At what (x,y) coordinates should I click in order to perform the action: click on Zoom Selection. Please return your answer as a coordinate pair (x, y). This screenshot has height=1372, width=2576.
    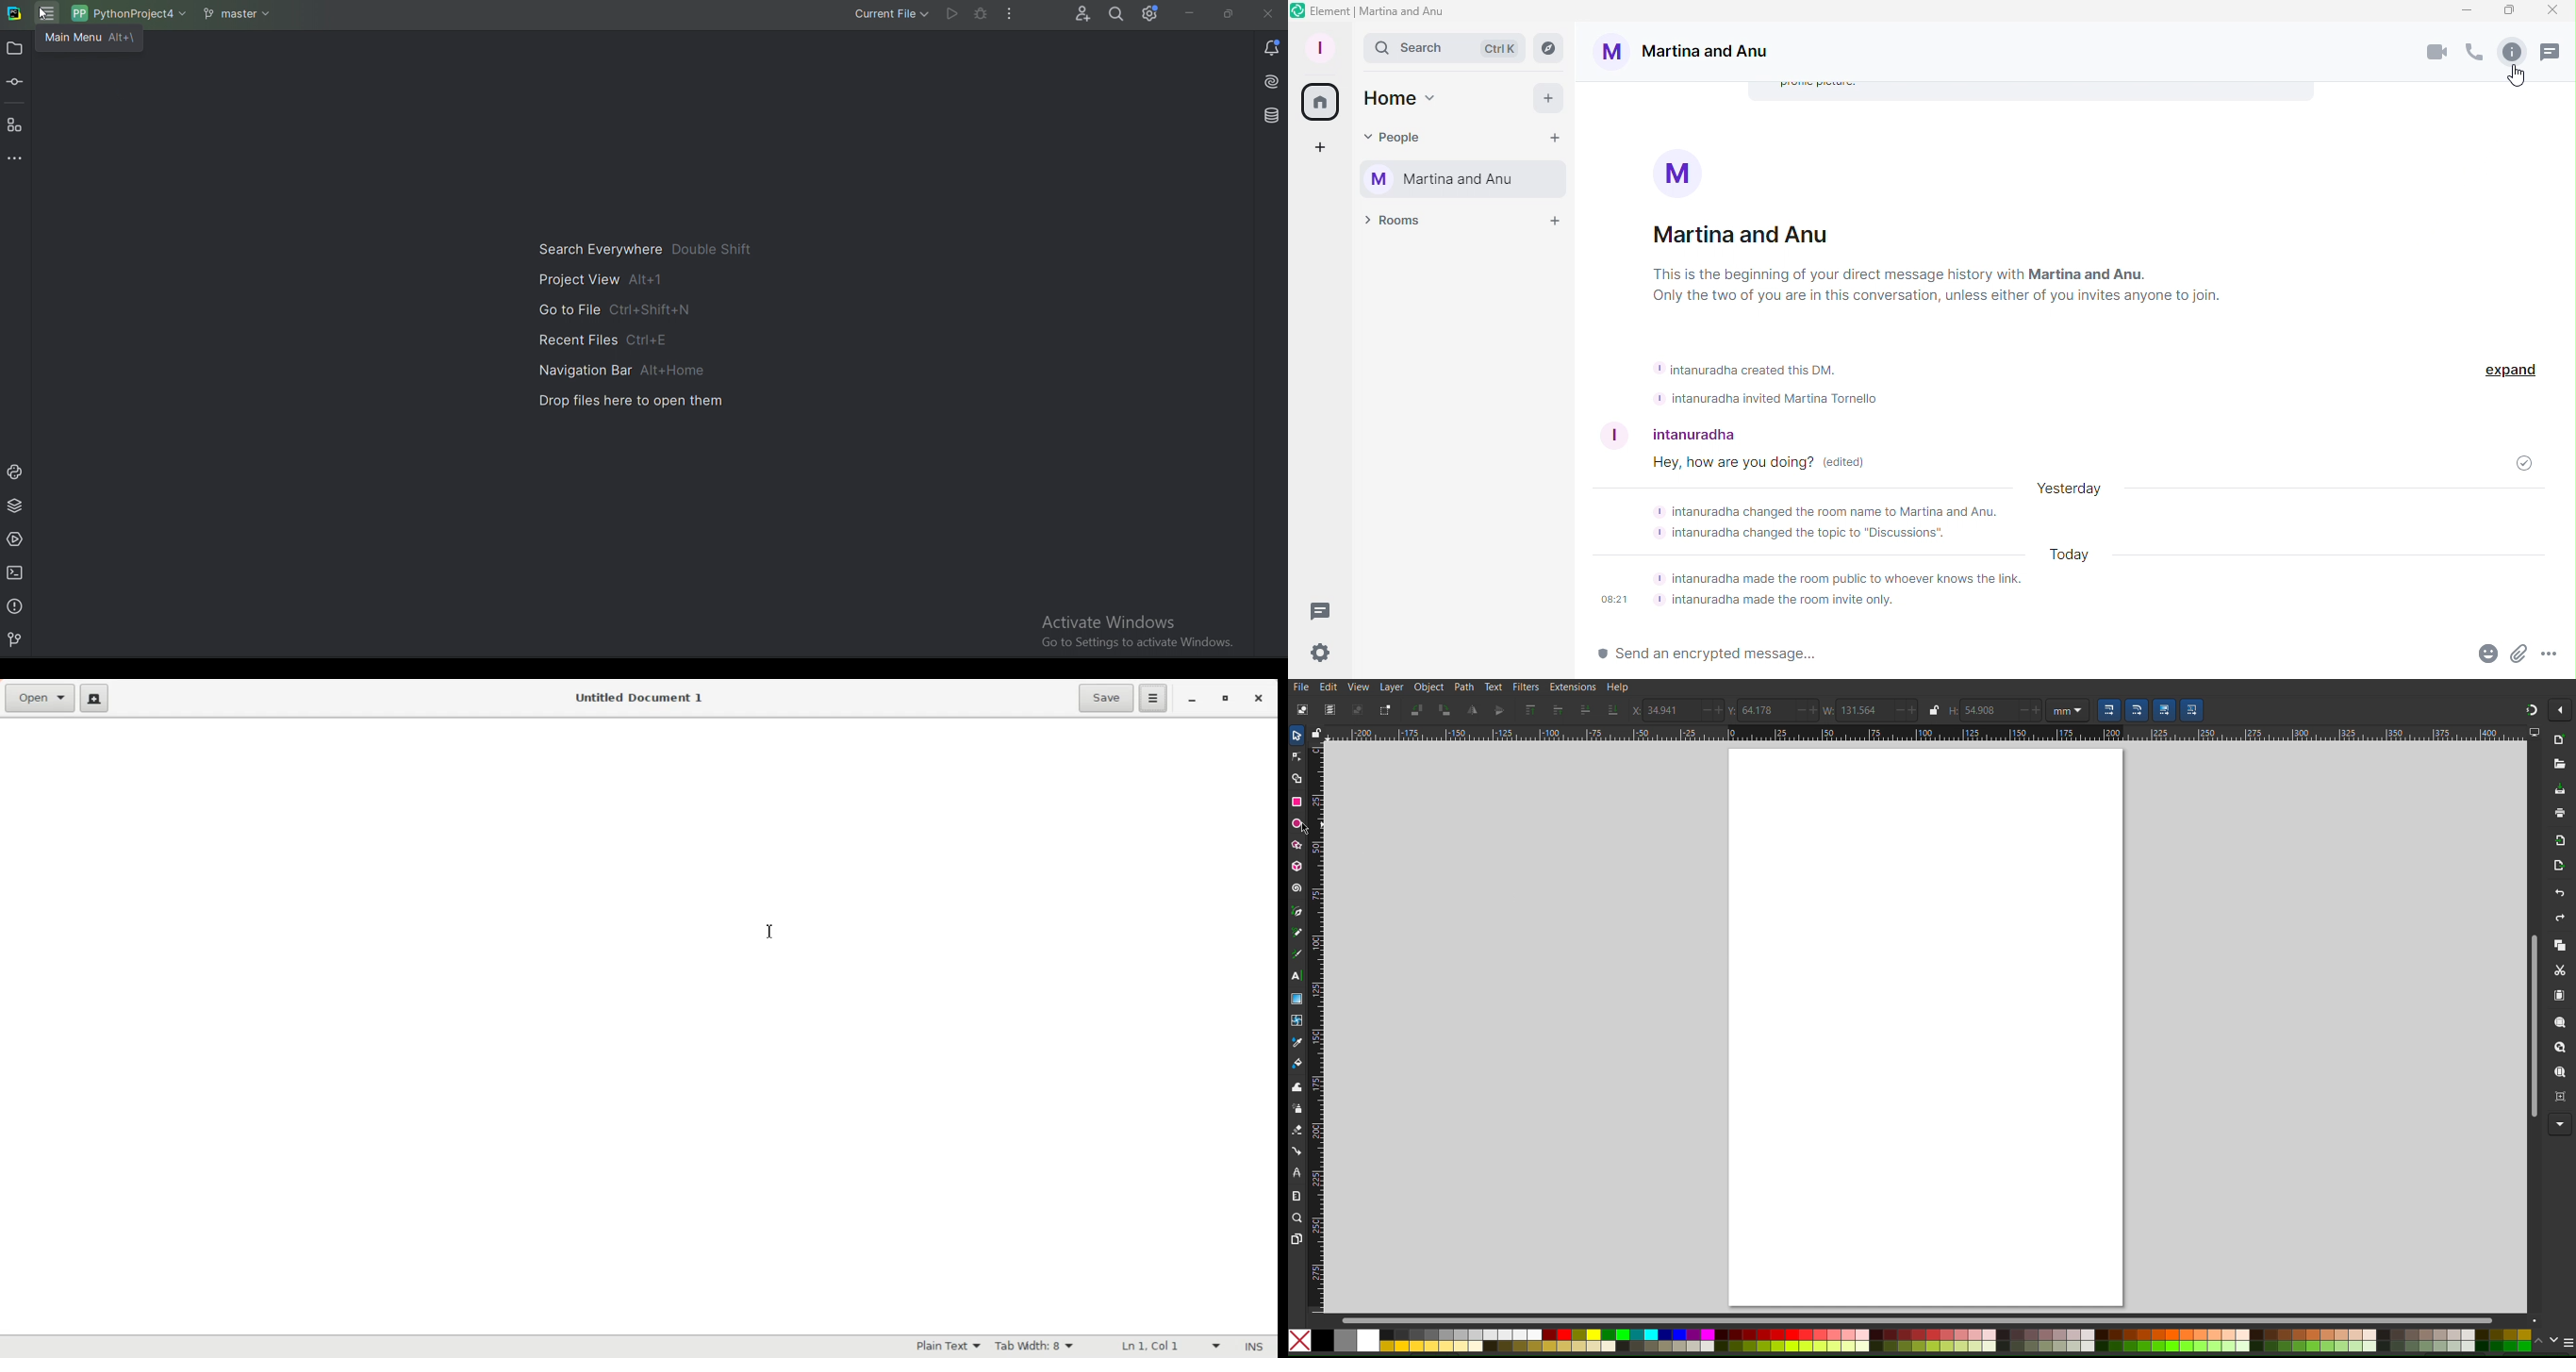
    Looking at the image, I should click on (2559, 1023).